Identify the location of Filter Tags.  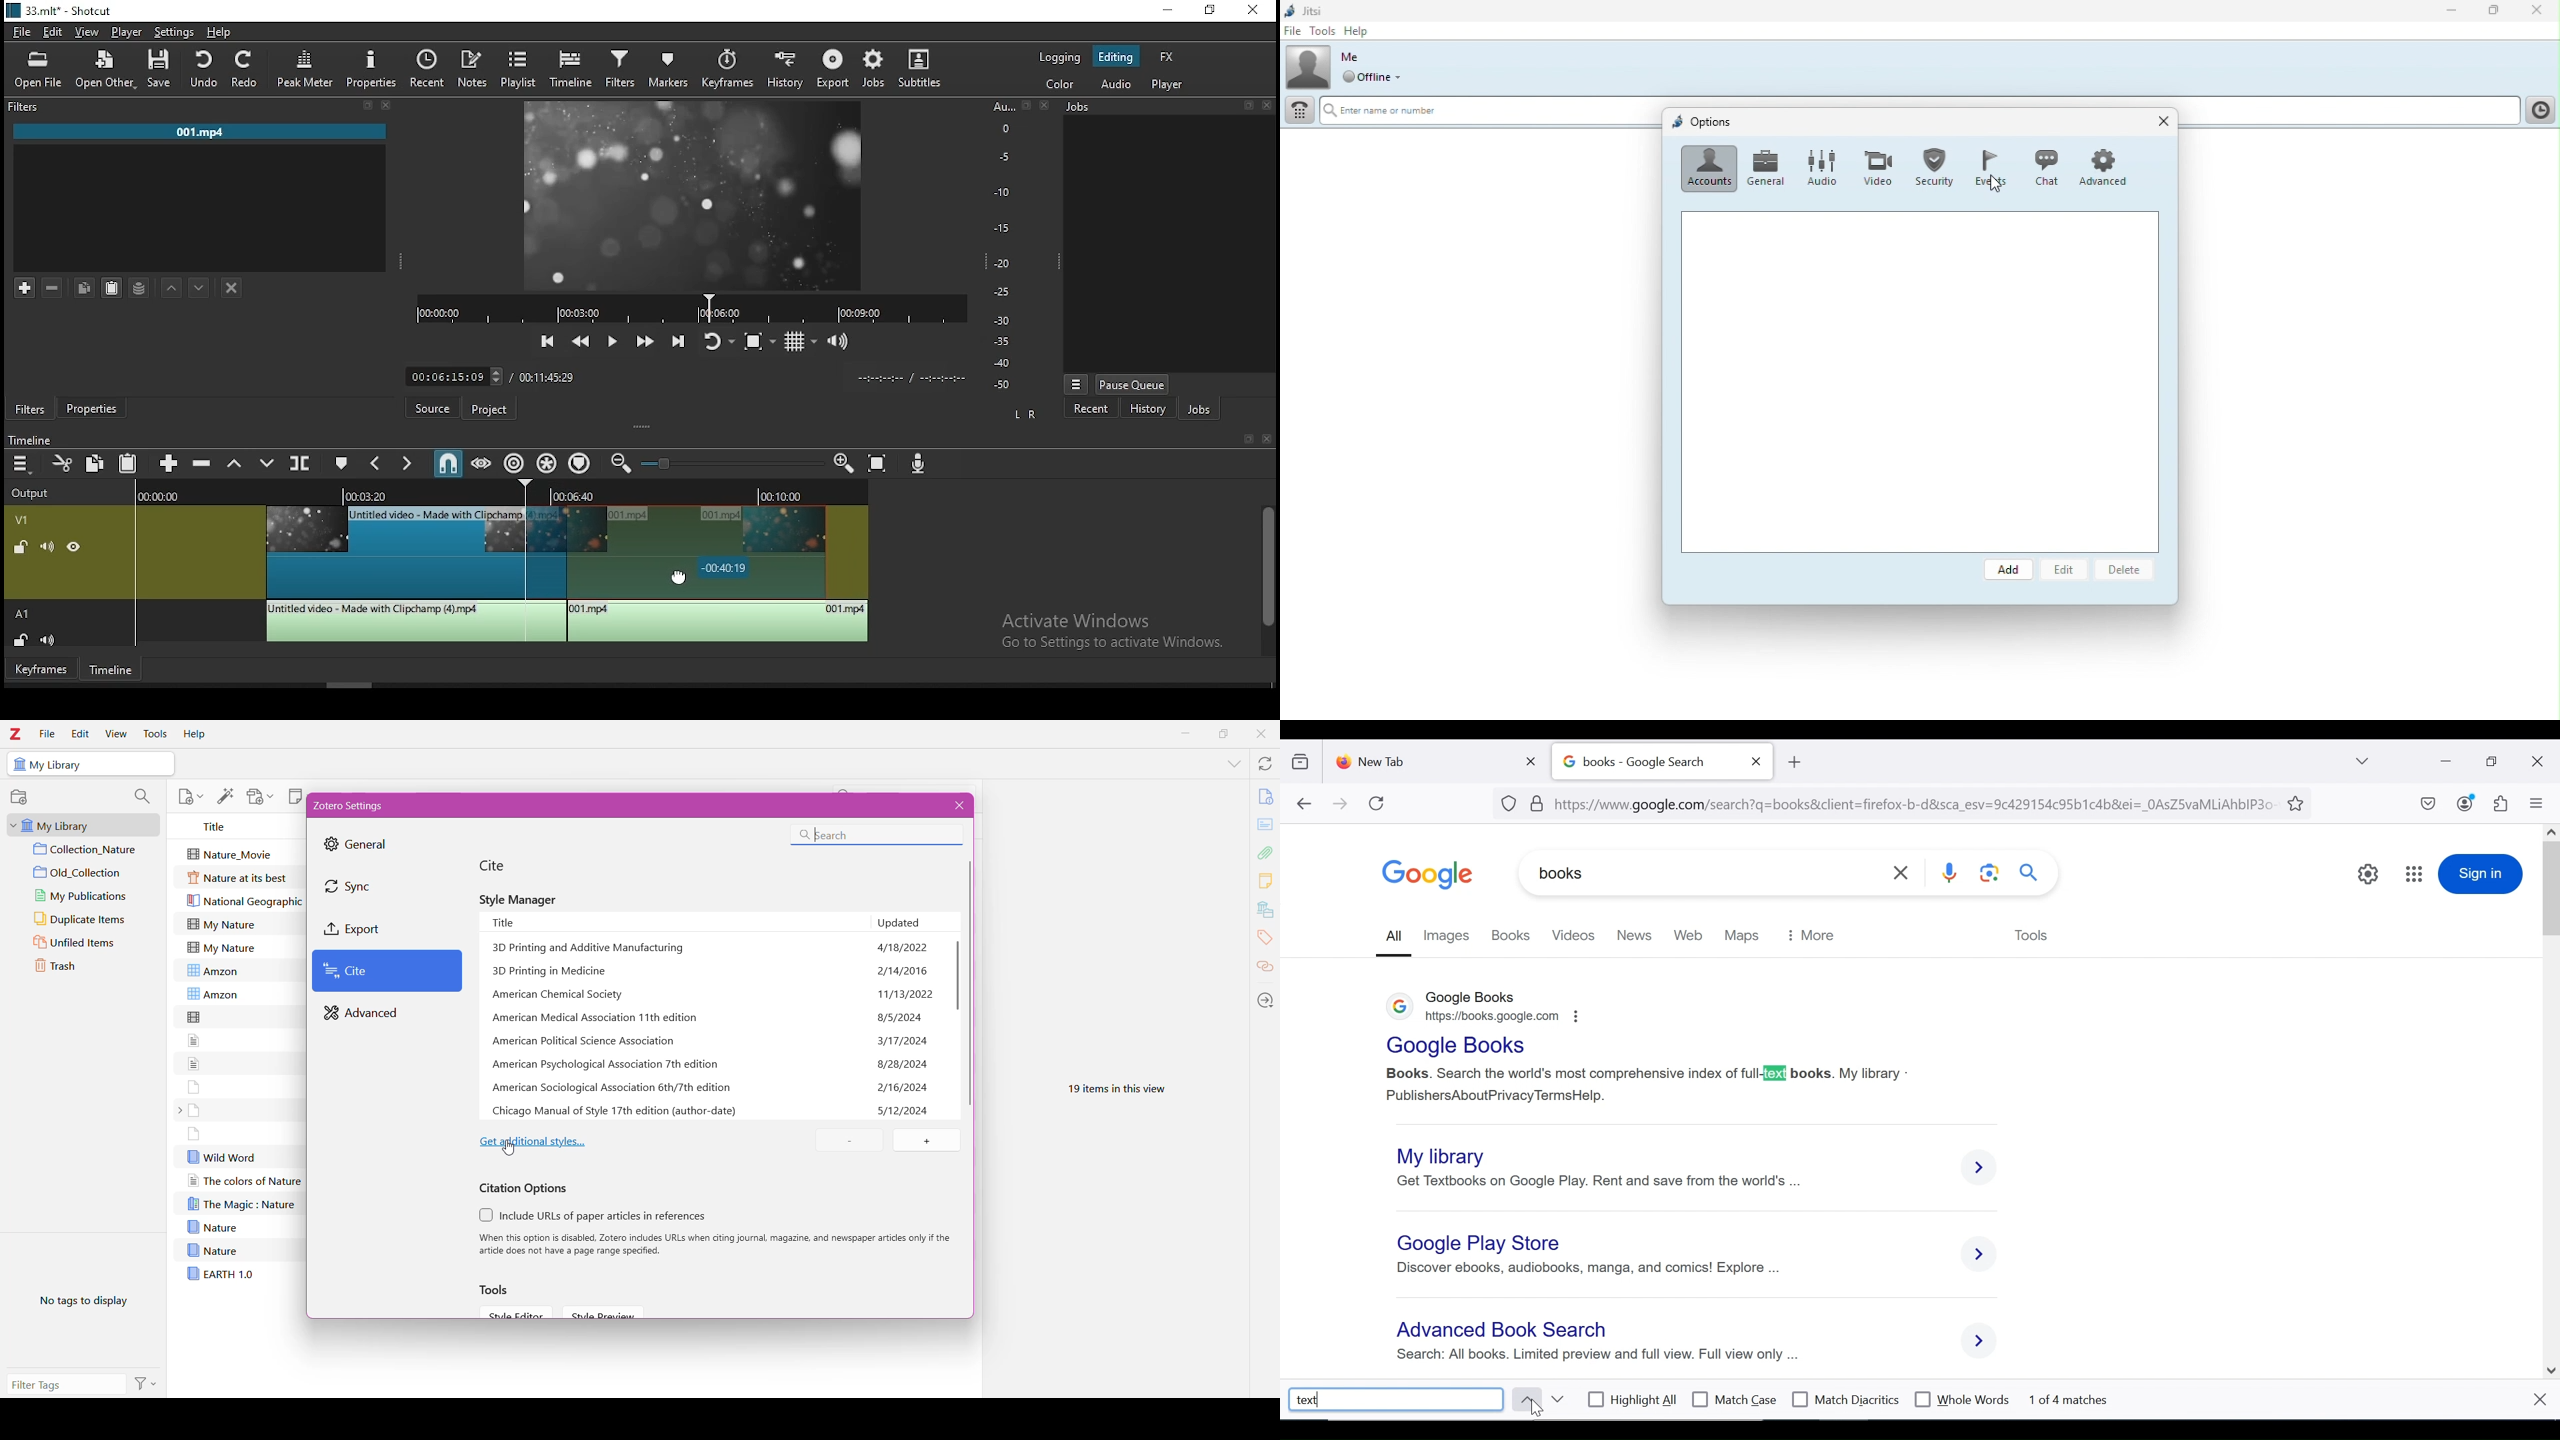
(67, 1385).